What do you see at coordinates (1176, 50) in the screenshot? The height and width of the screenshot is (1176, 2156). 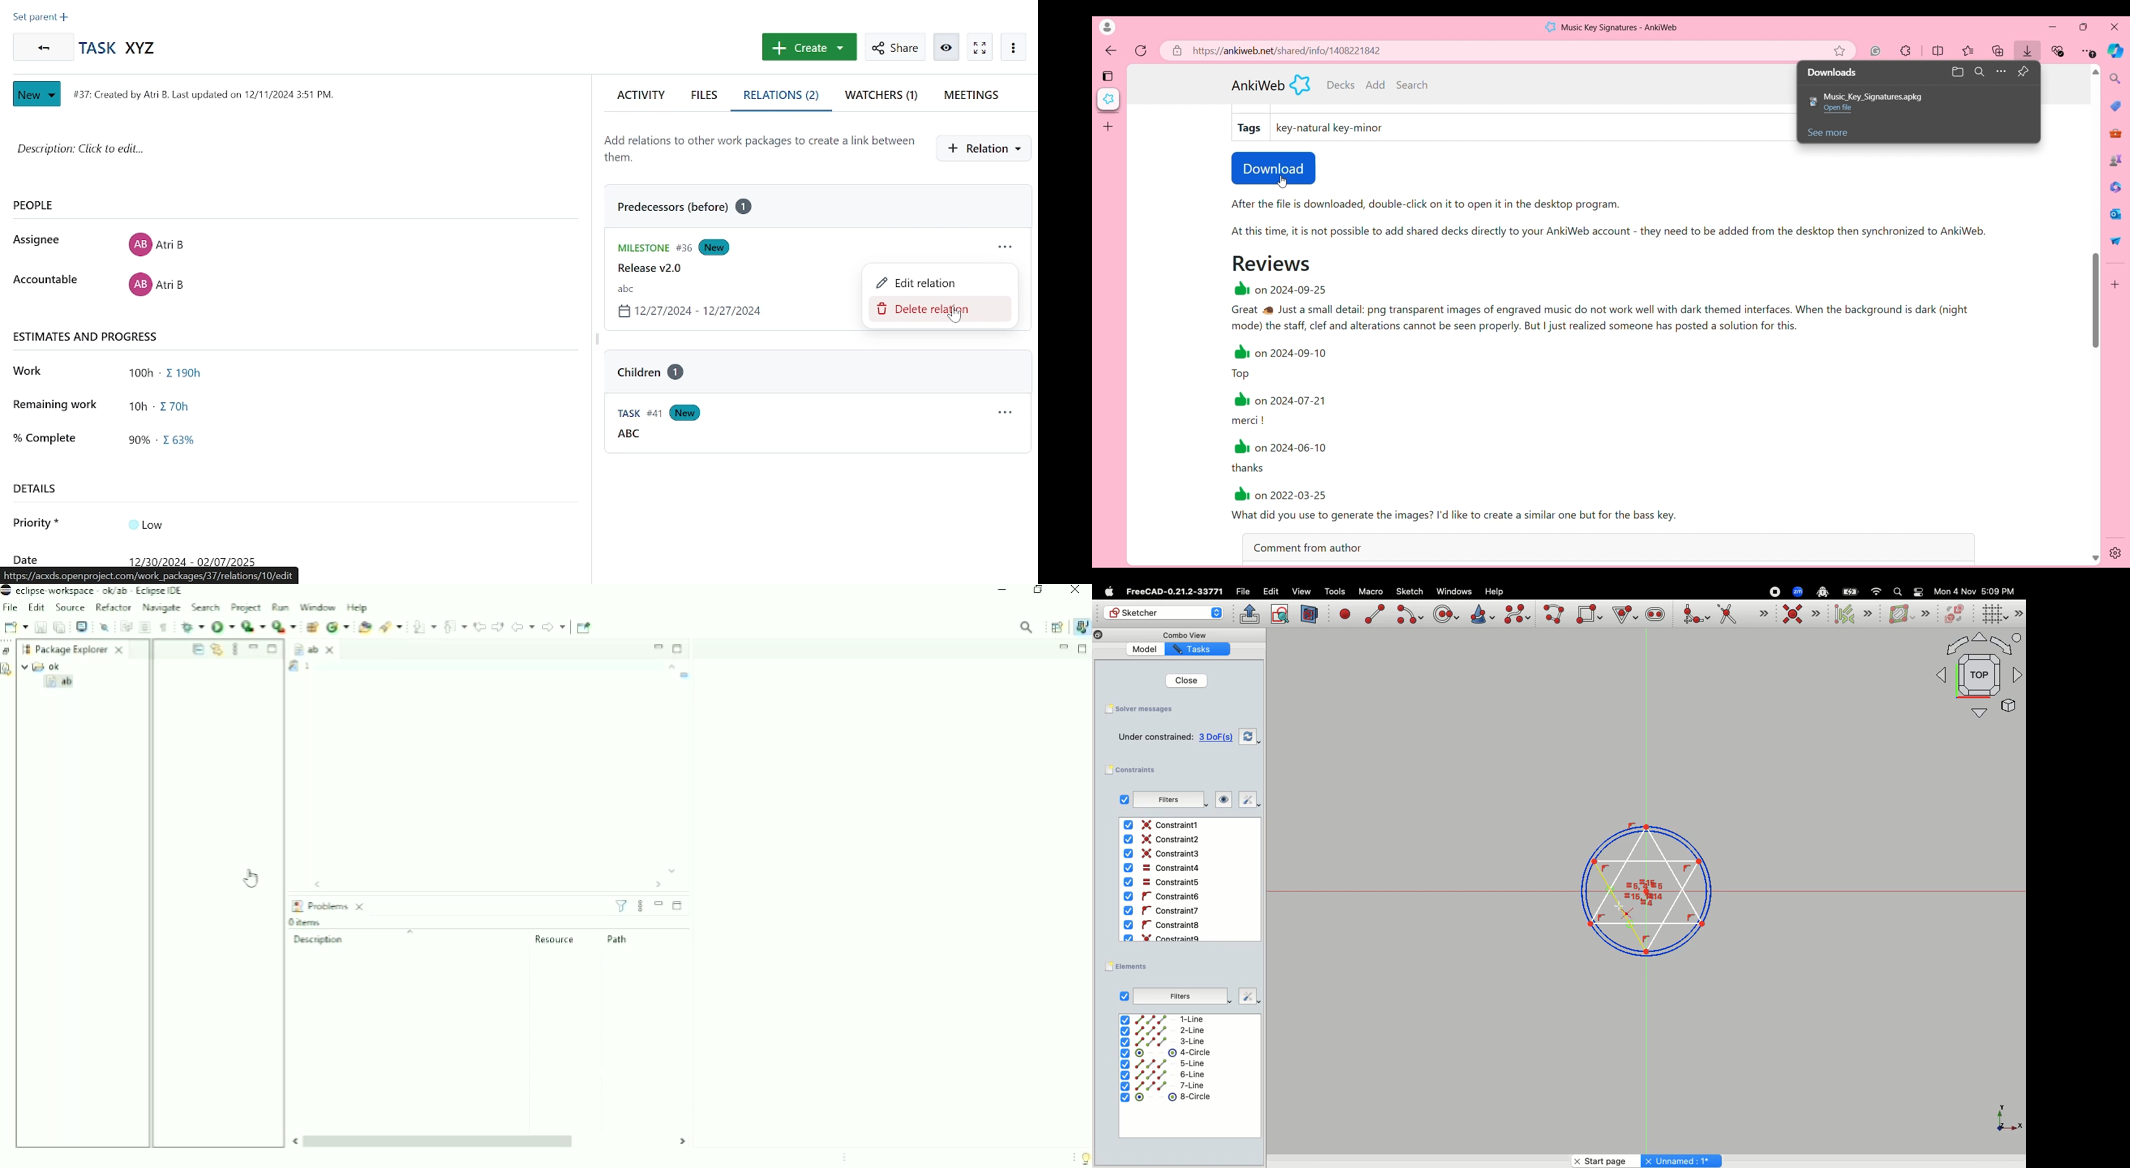 I see `Click to view site information` at bounding box center [1176, 50].